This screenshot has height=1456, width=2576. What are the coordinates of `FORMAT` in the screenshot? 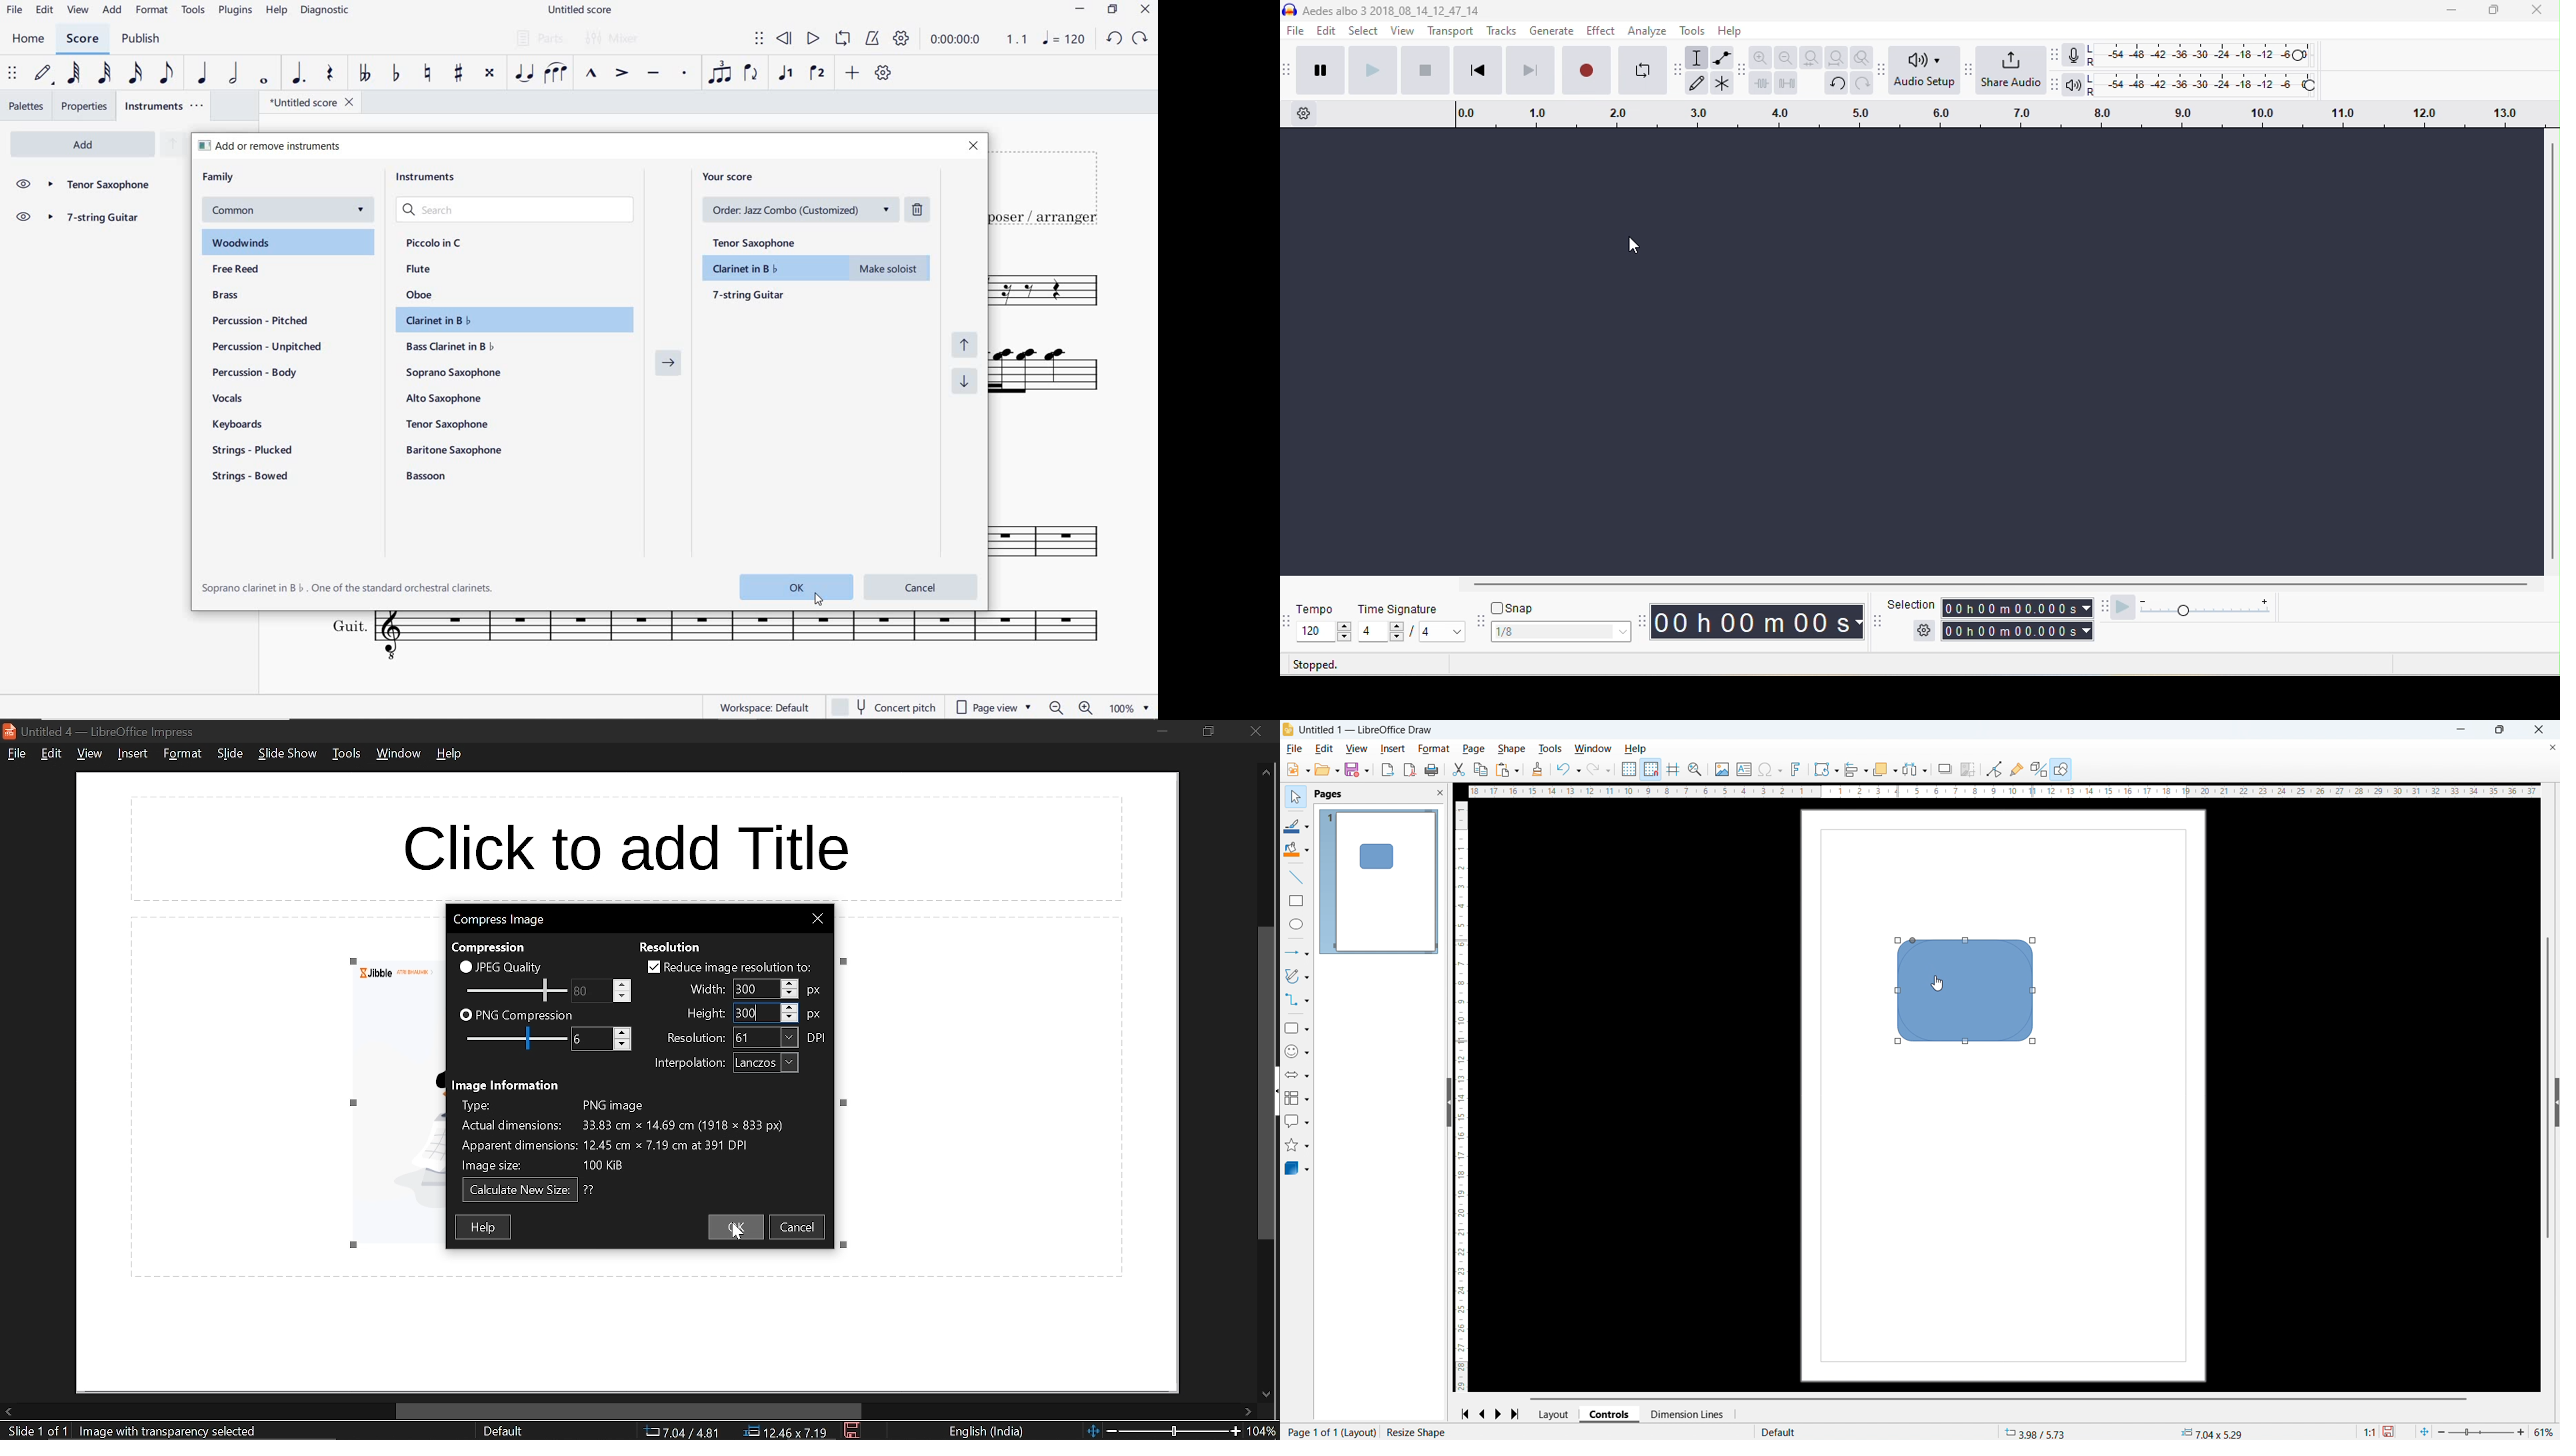 It's located at (154, 10).